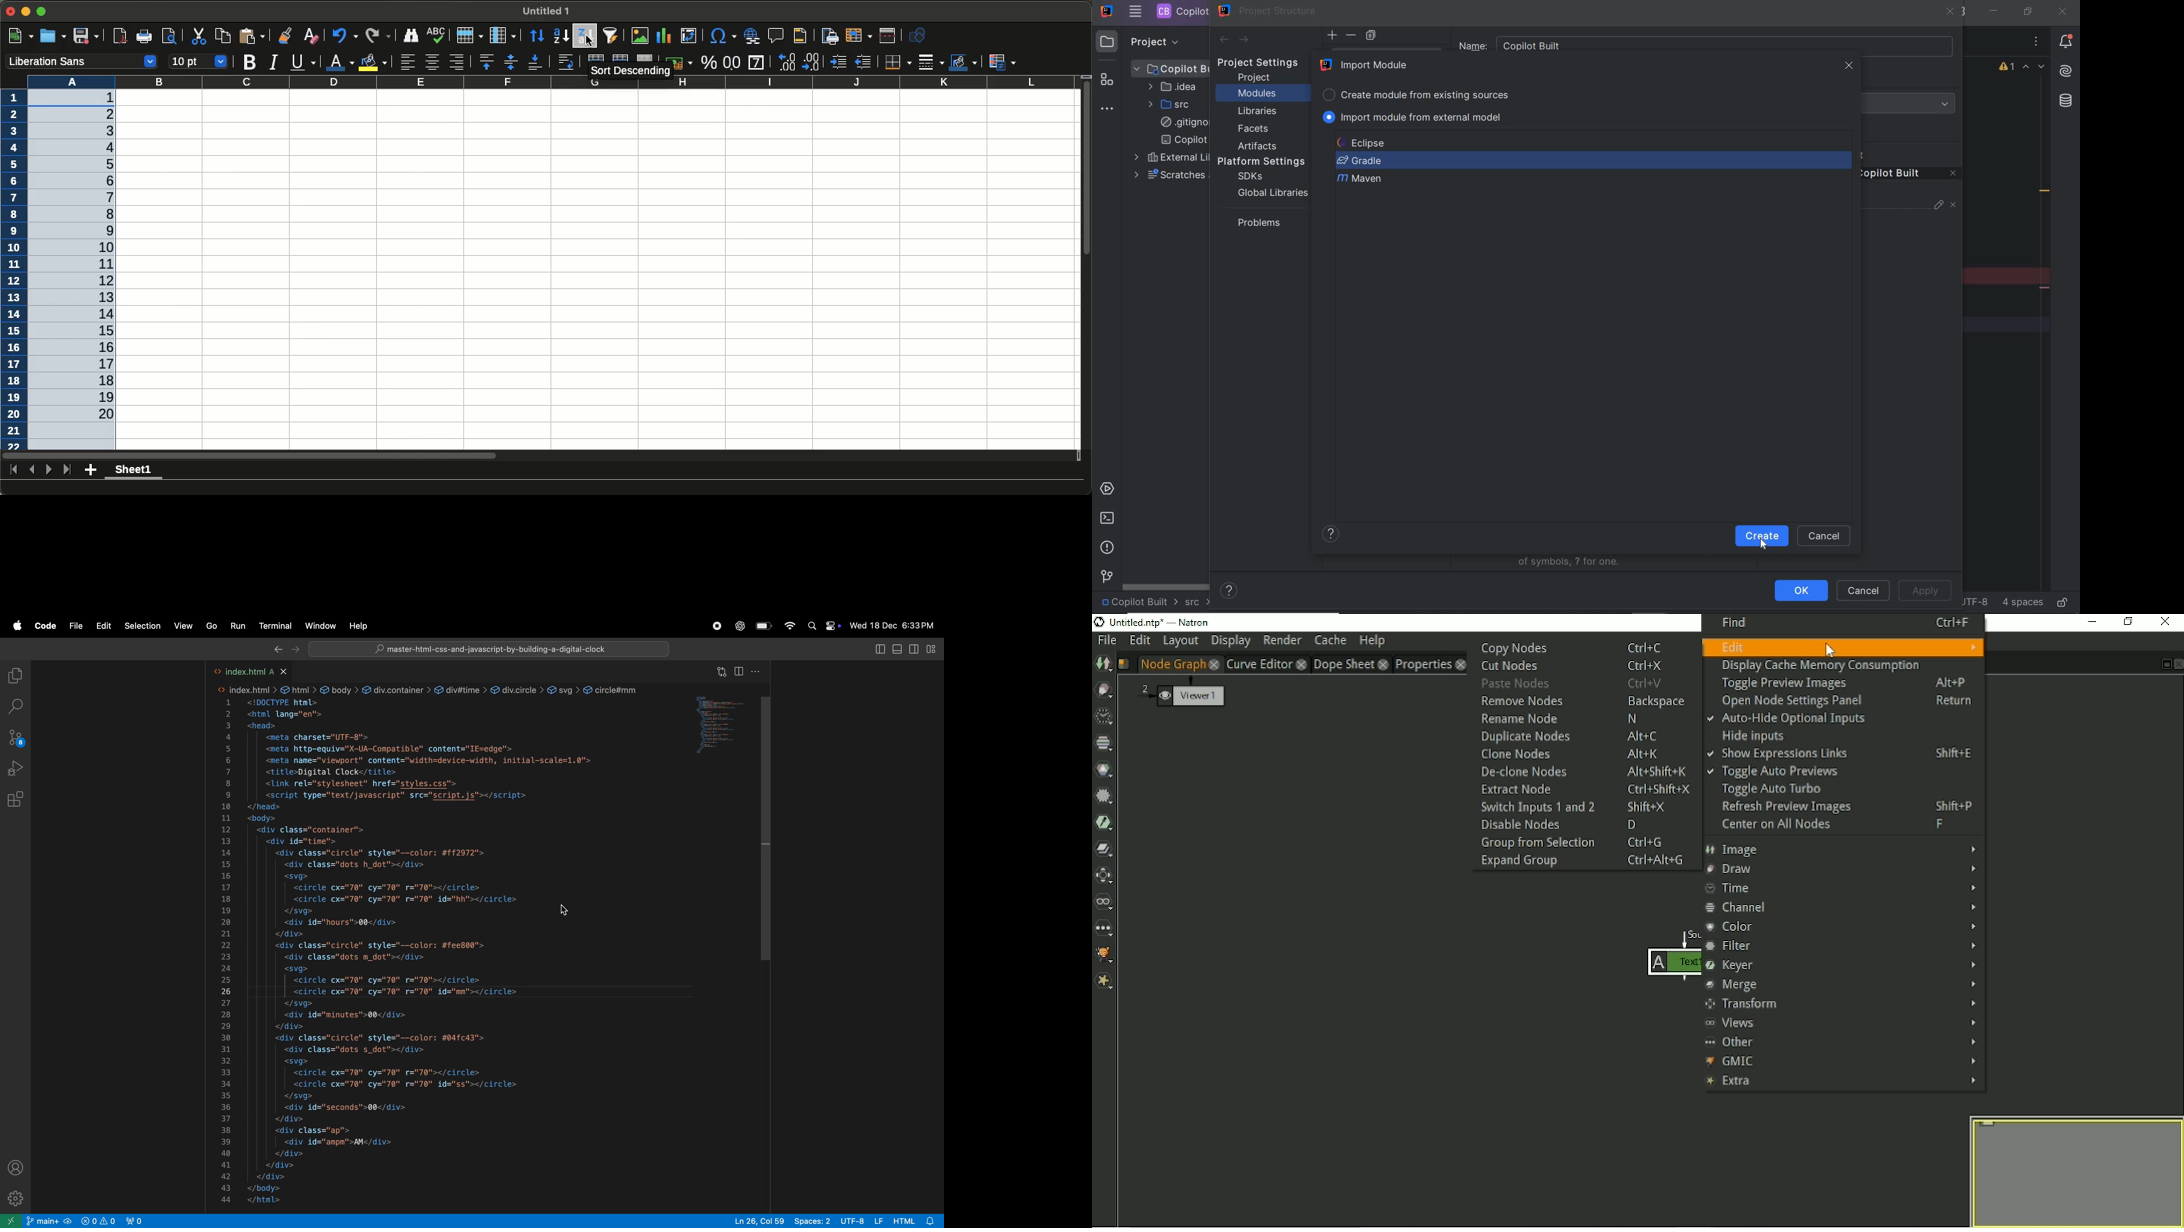  Describe the element at coordinates (99, 198) in the screenshot. I see `7` at that location.